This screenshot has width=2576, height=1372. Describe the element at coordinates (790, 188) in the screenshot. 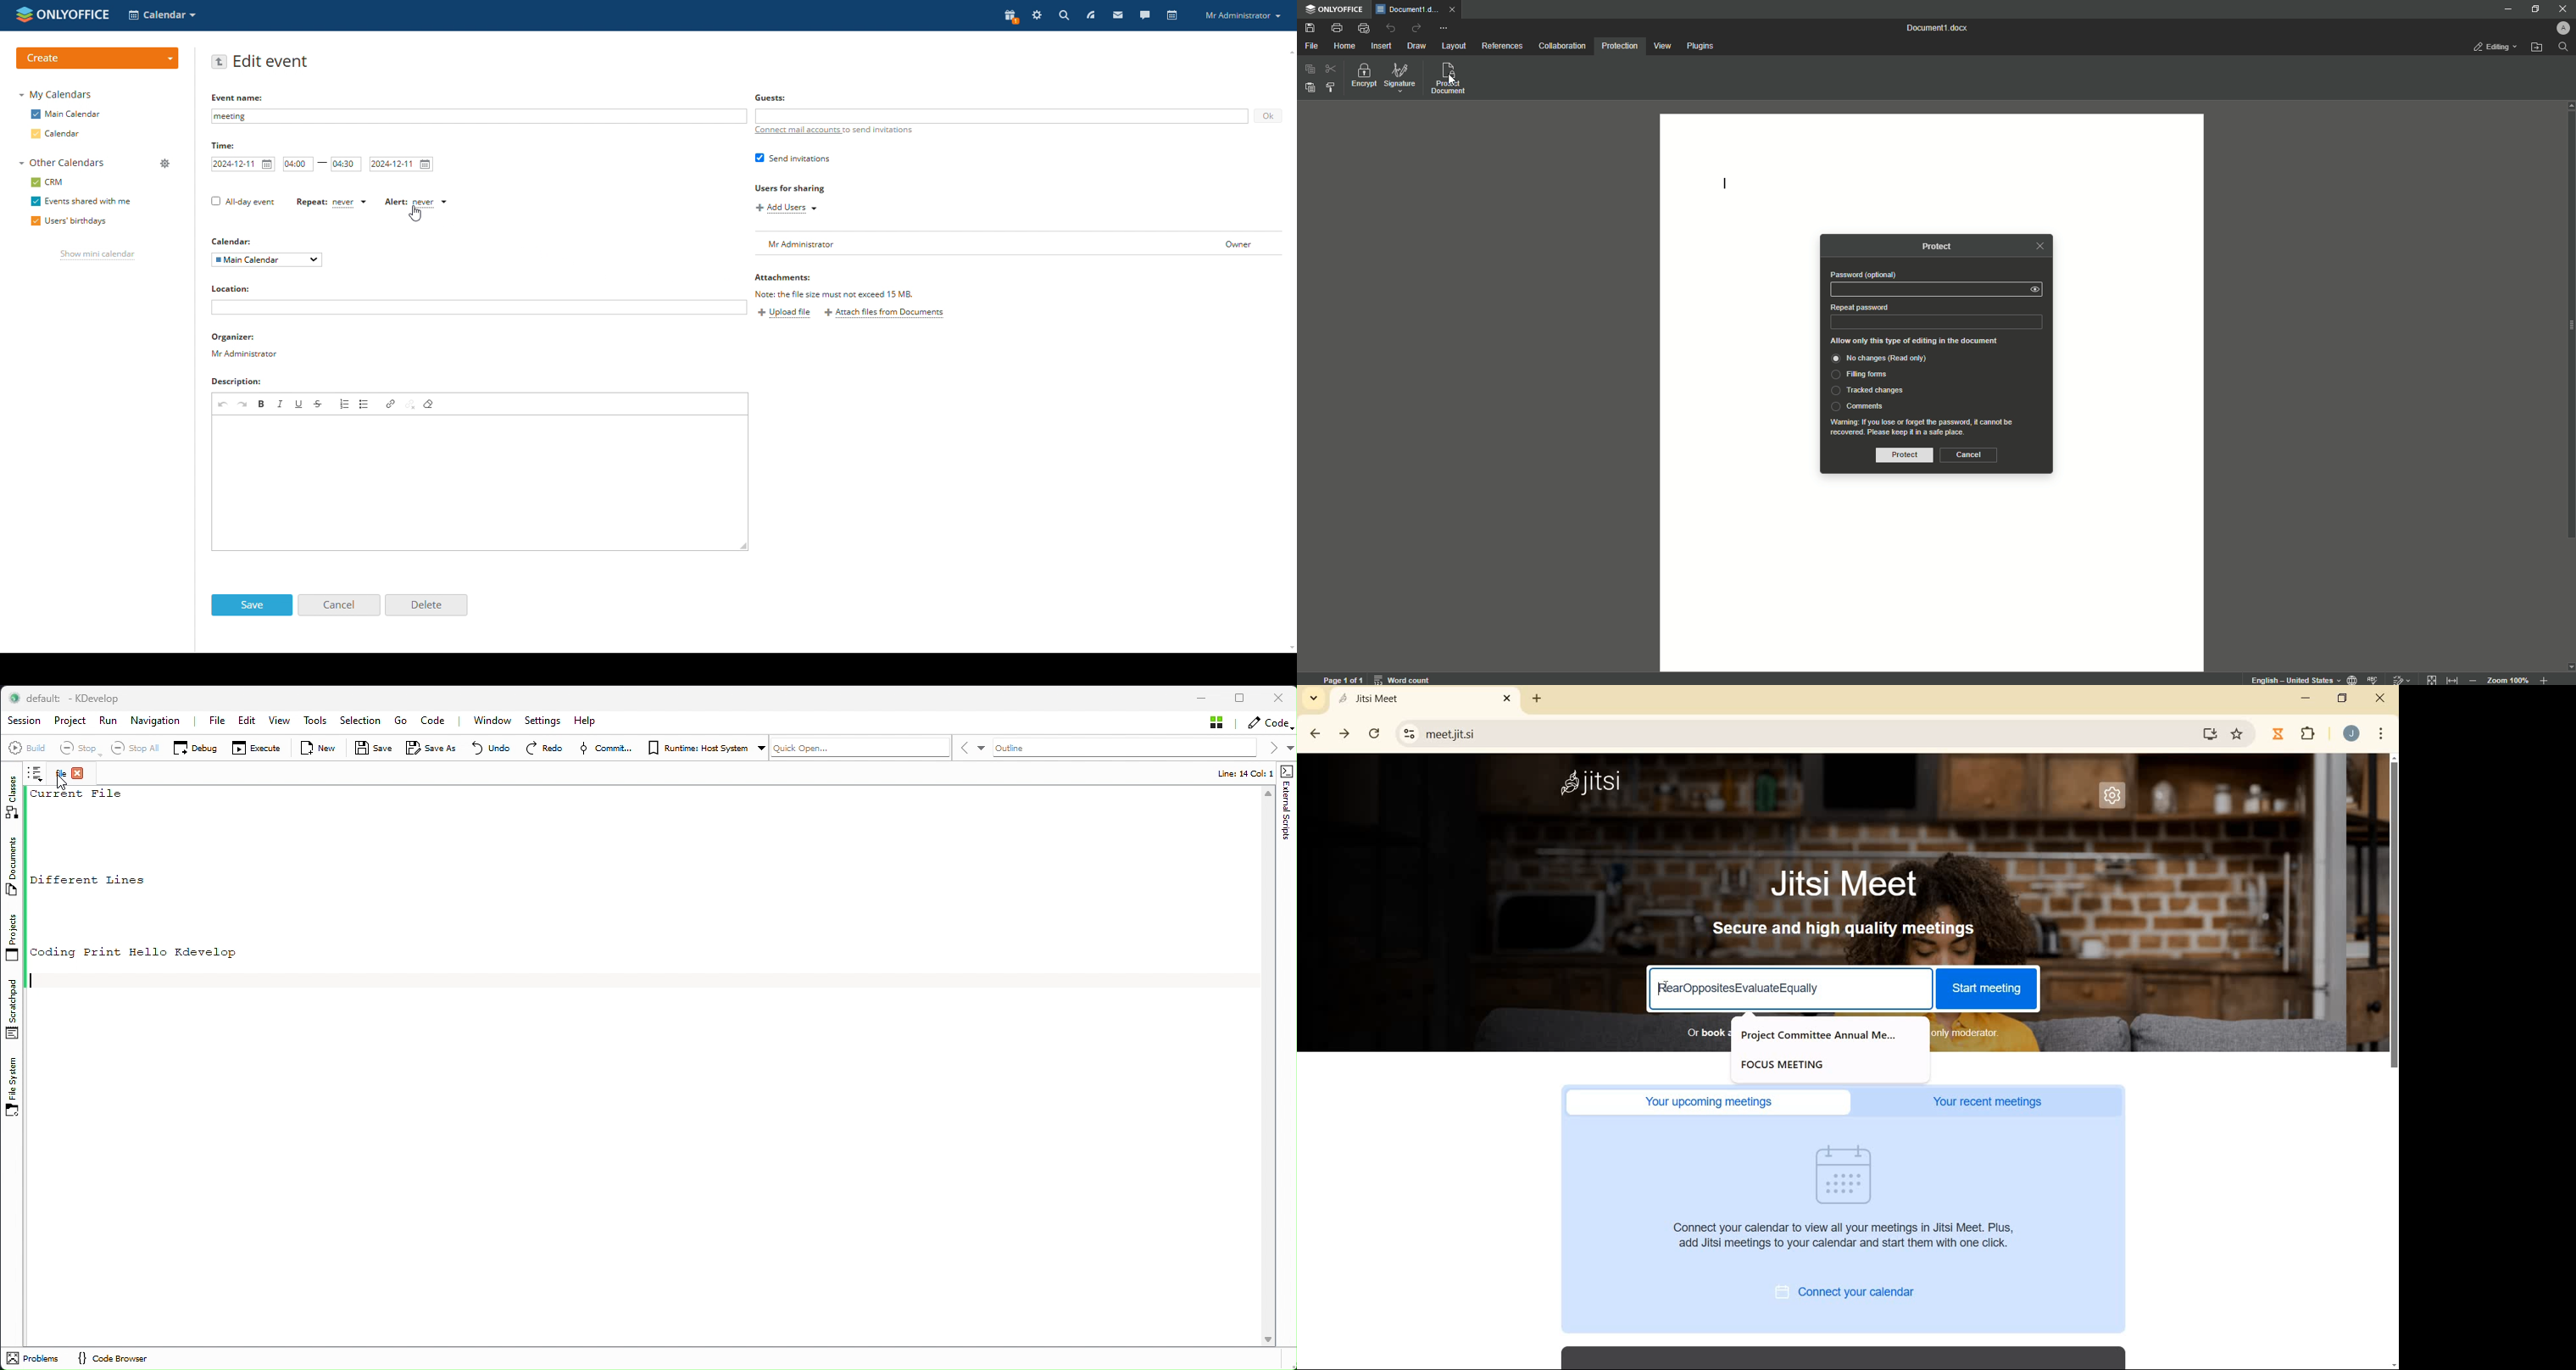

I see `Users for sharing` at that location.